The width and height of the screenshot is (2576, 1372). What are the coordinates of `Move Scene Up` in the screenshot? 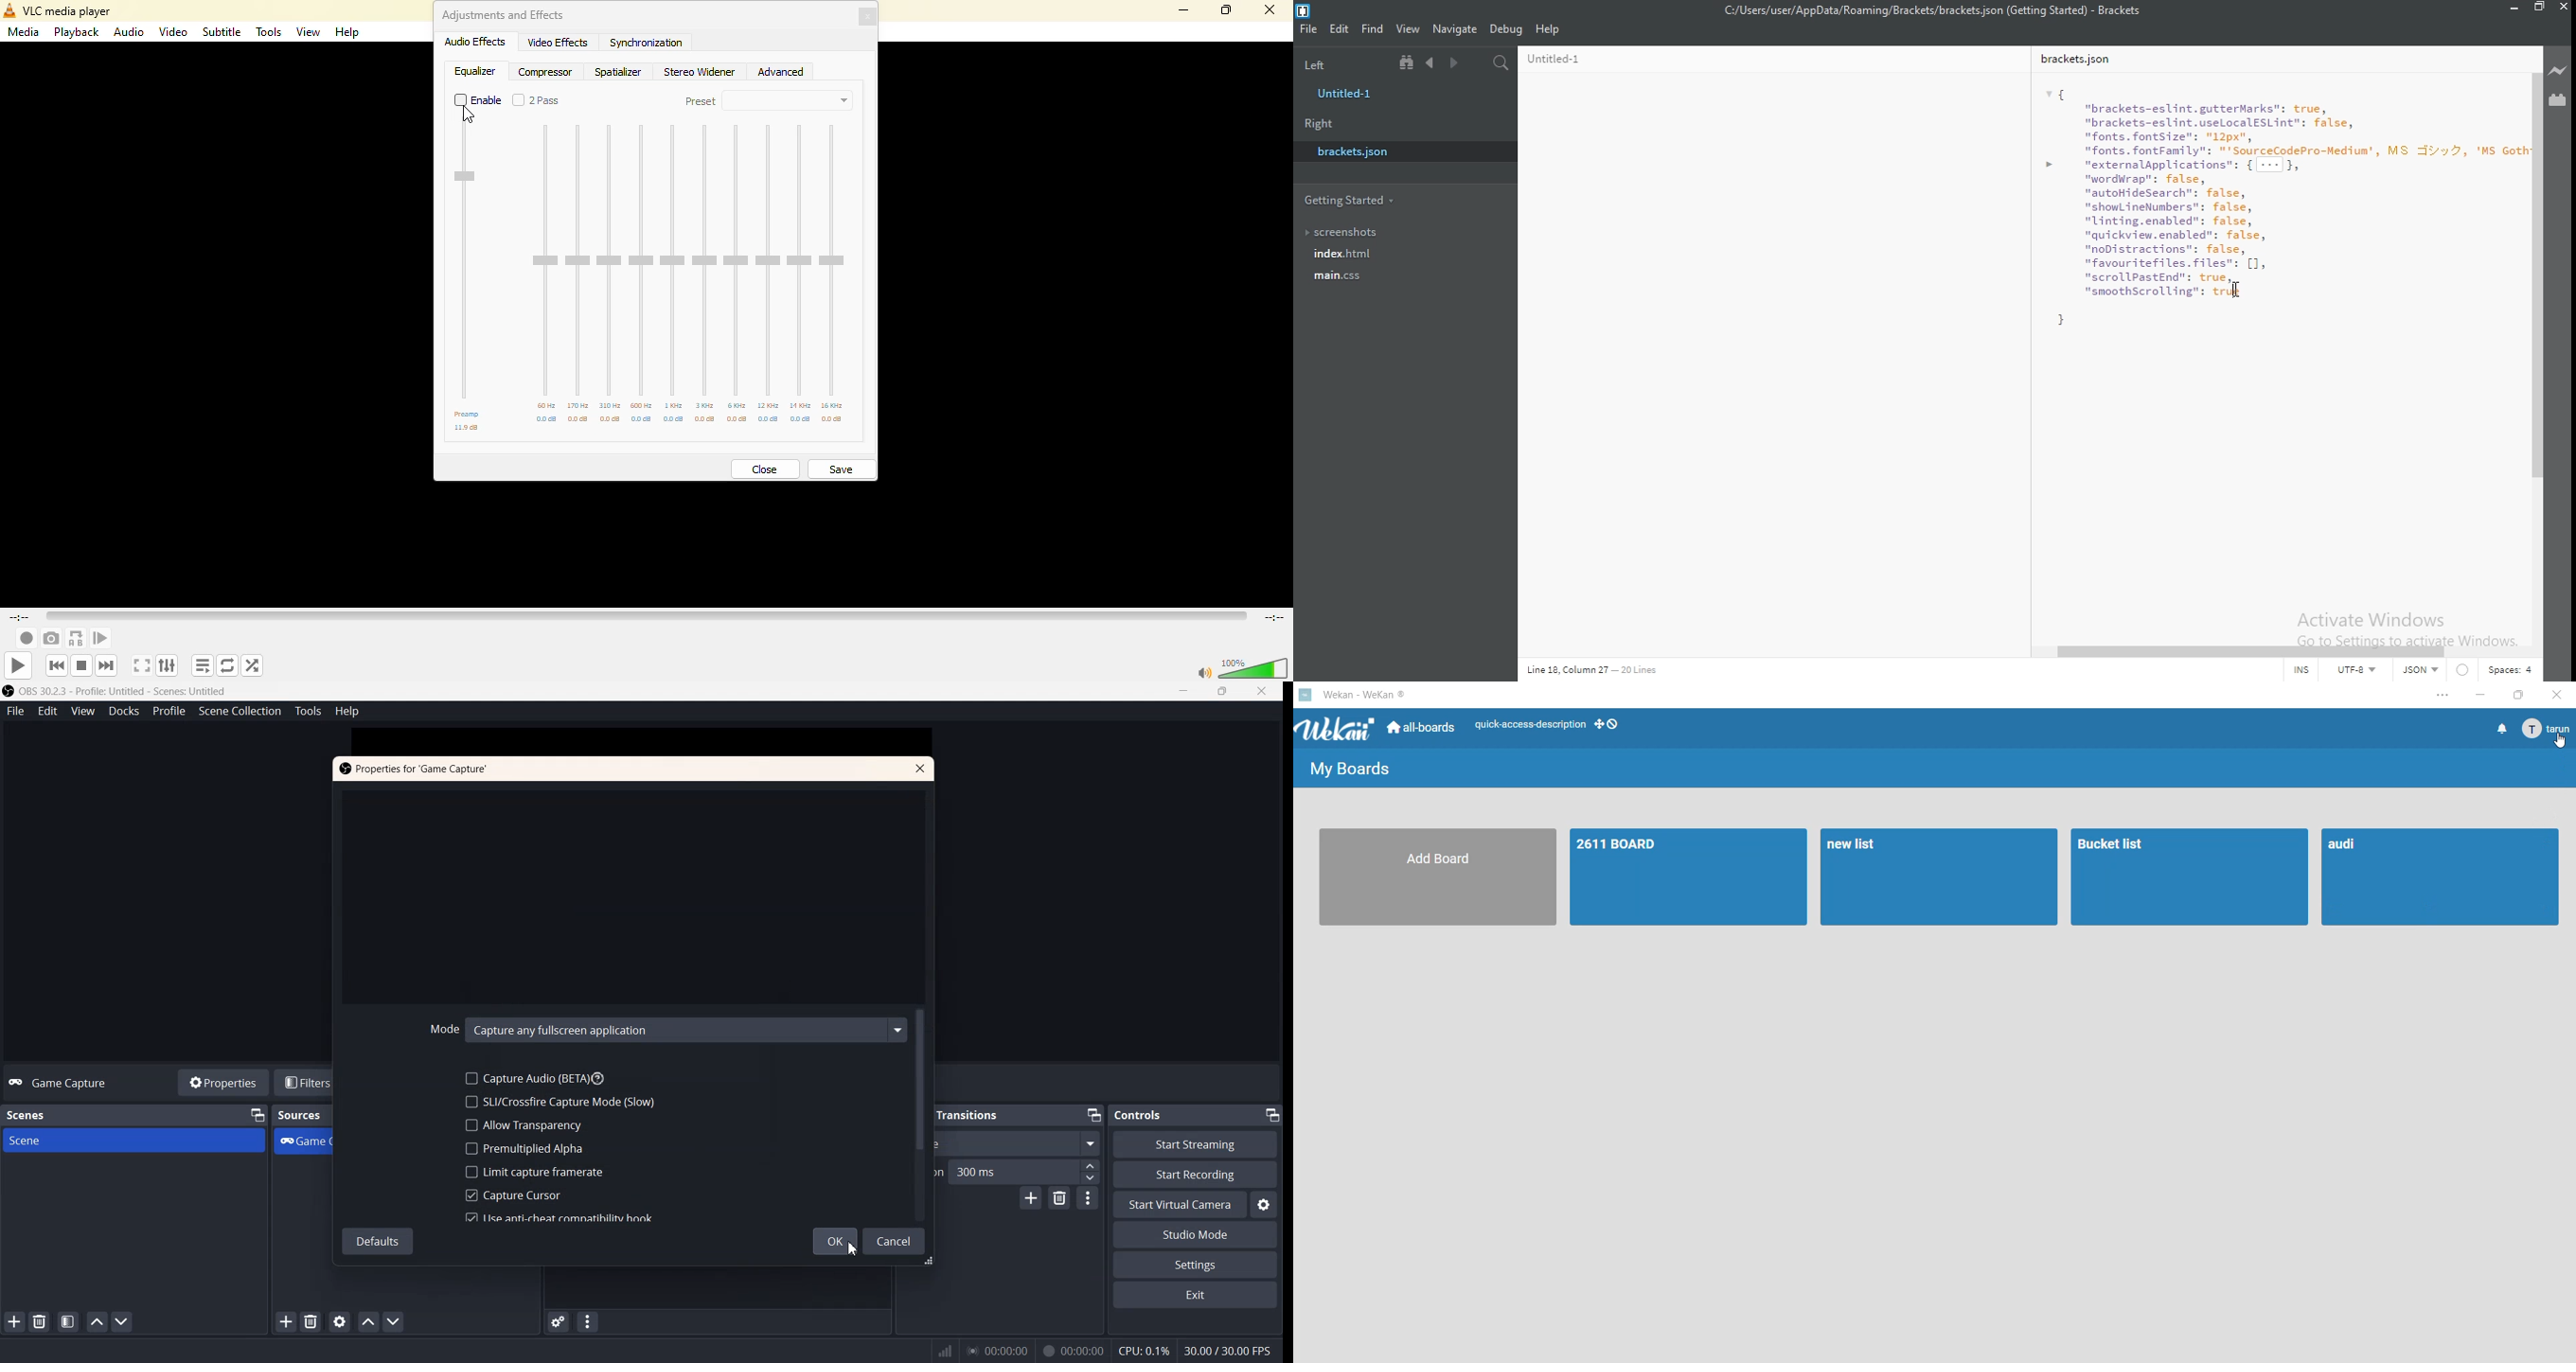 It's located at (97, 1322).